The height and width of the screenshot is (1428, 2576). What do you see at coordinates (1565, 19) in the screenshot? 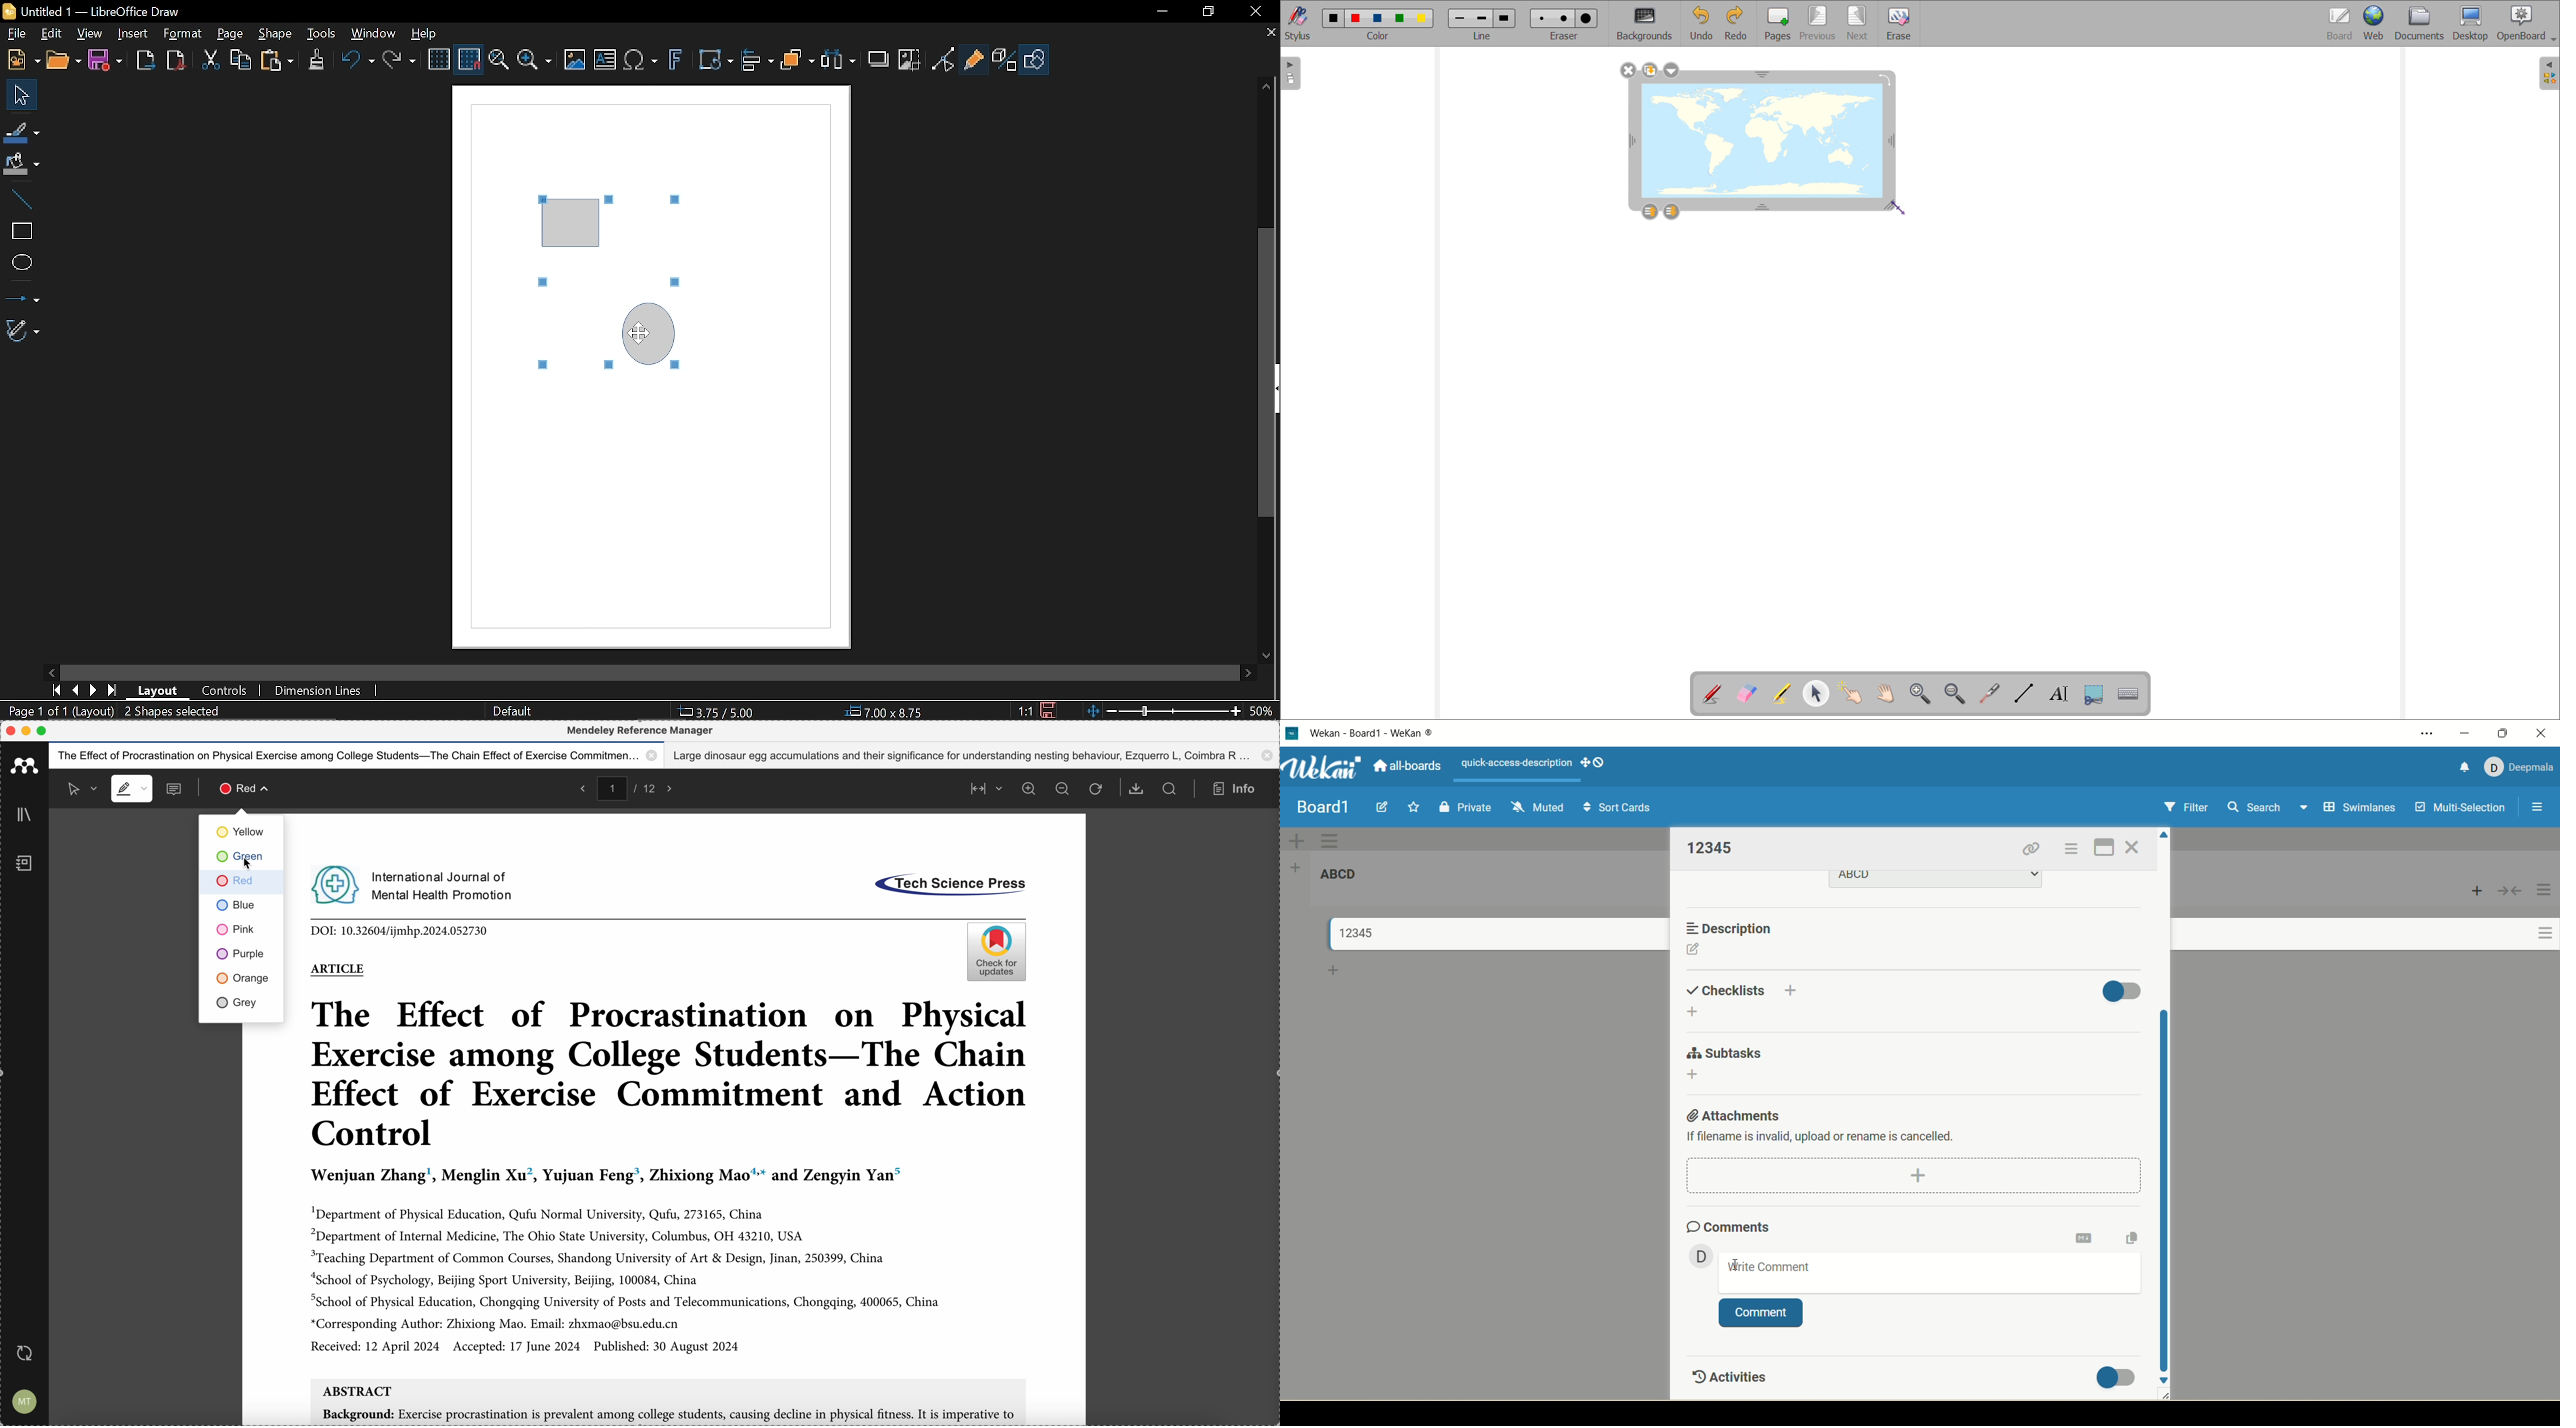
I see `medium` at bounding box center [1565, 19].